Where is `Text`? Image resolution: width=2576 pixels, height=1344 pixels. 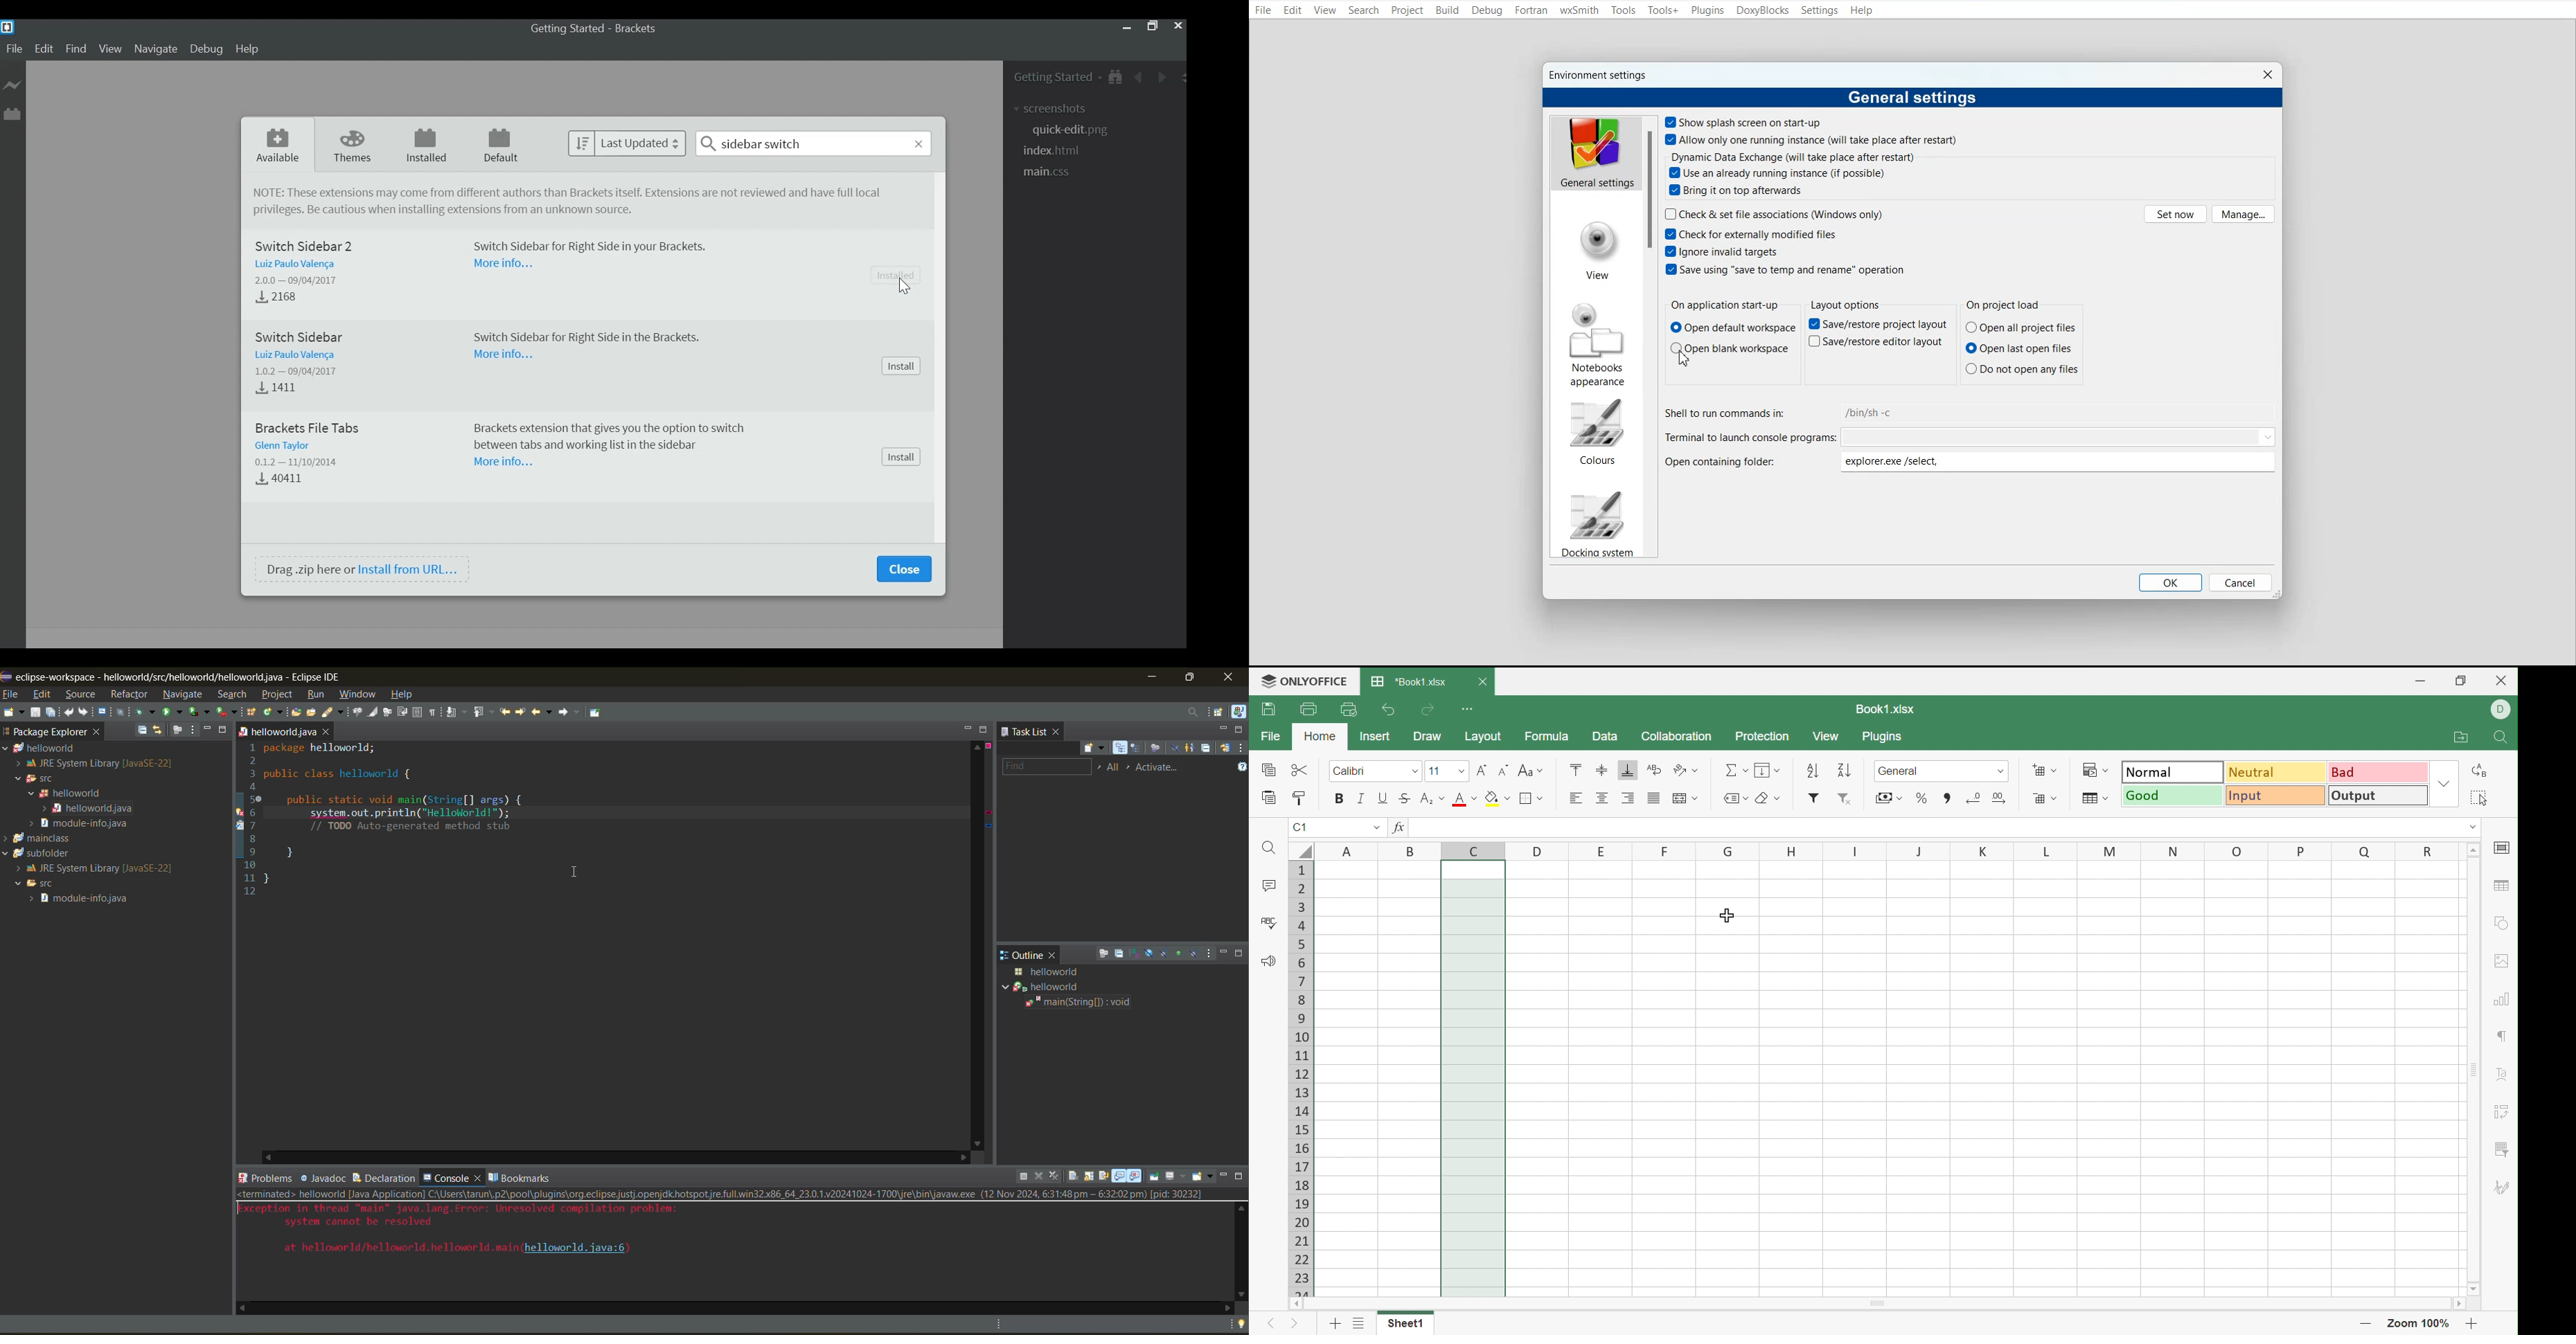
Text is located at coordinates (1724, 306).